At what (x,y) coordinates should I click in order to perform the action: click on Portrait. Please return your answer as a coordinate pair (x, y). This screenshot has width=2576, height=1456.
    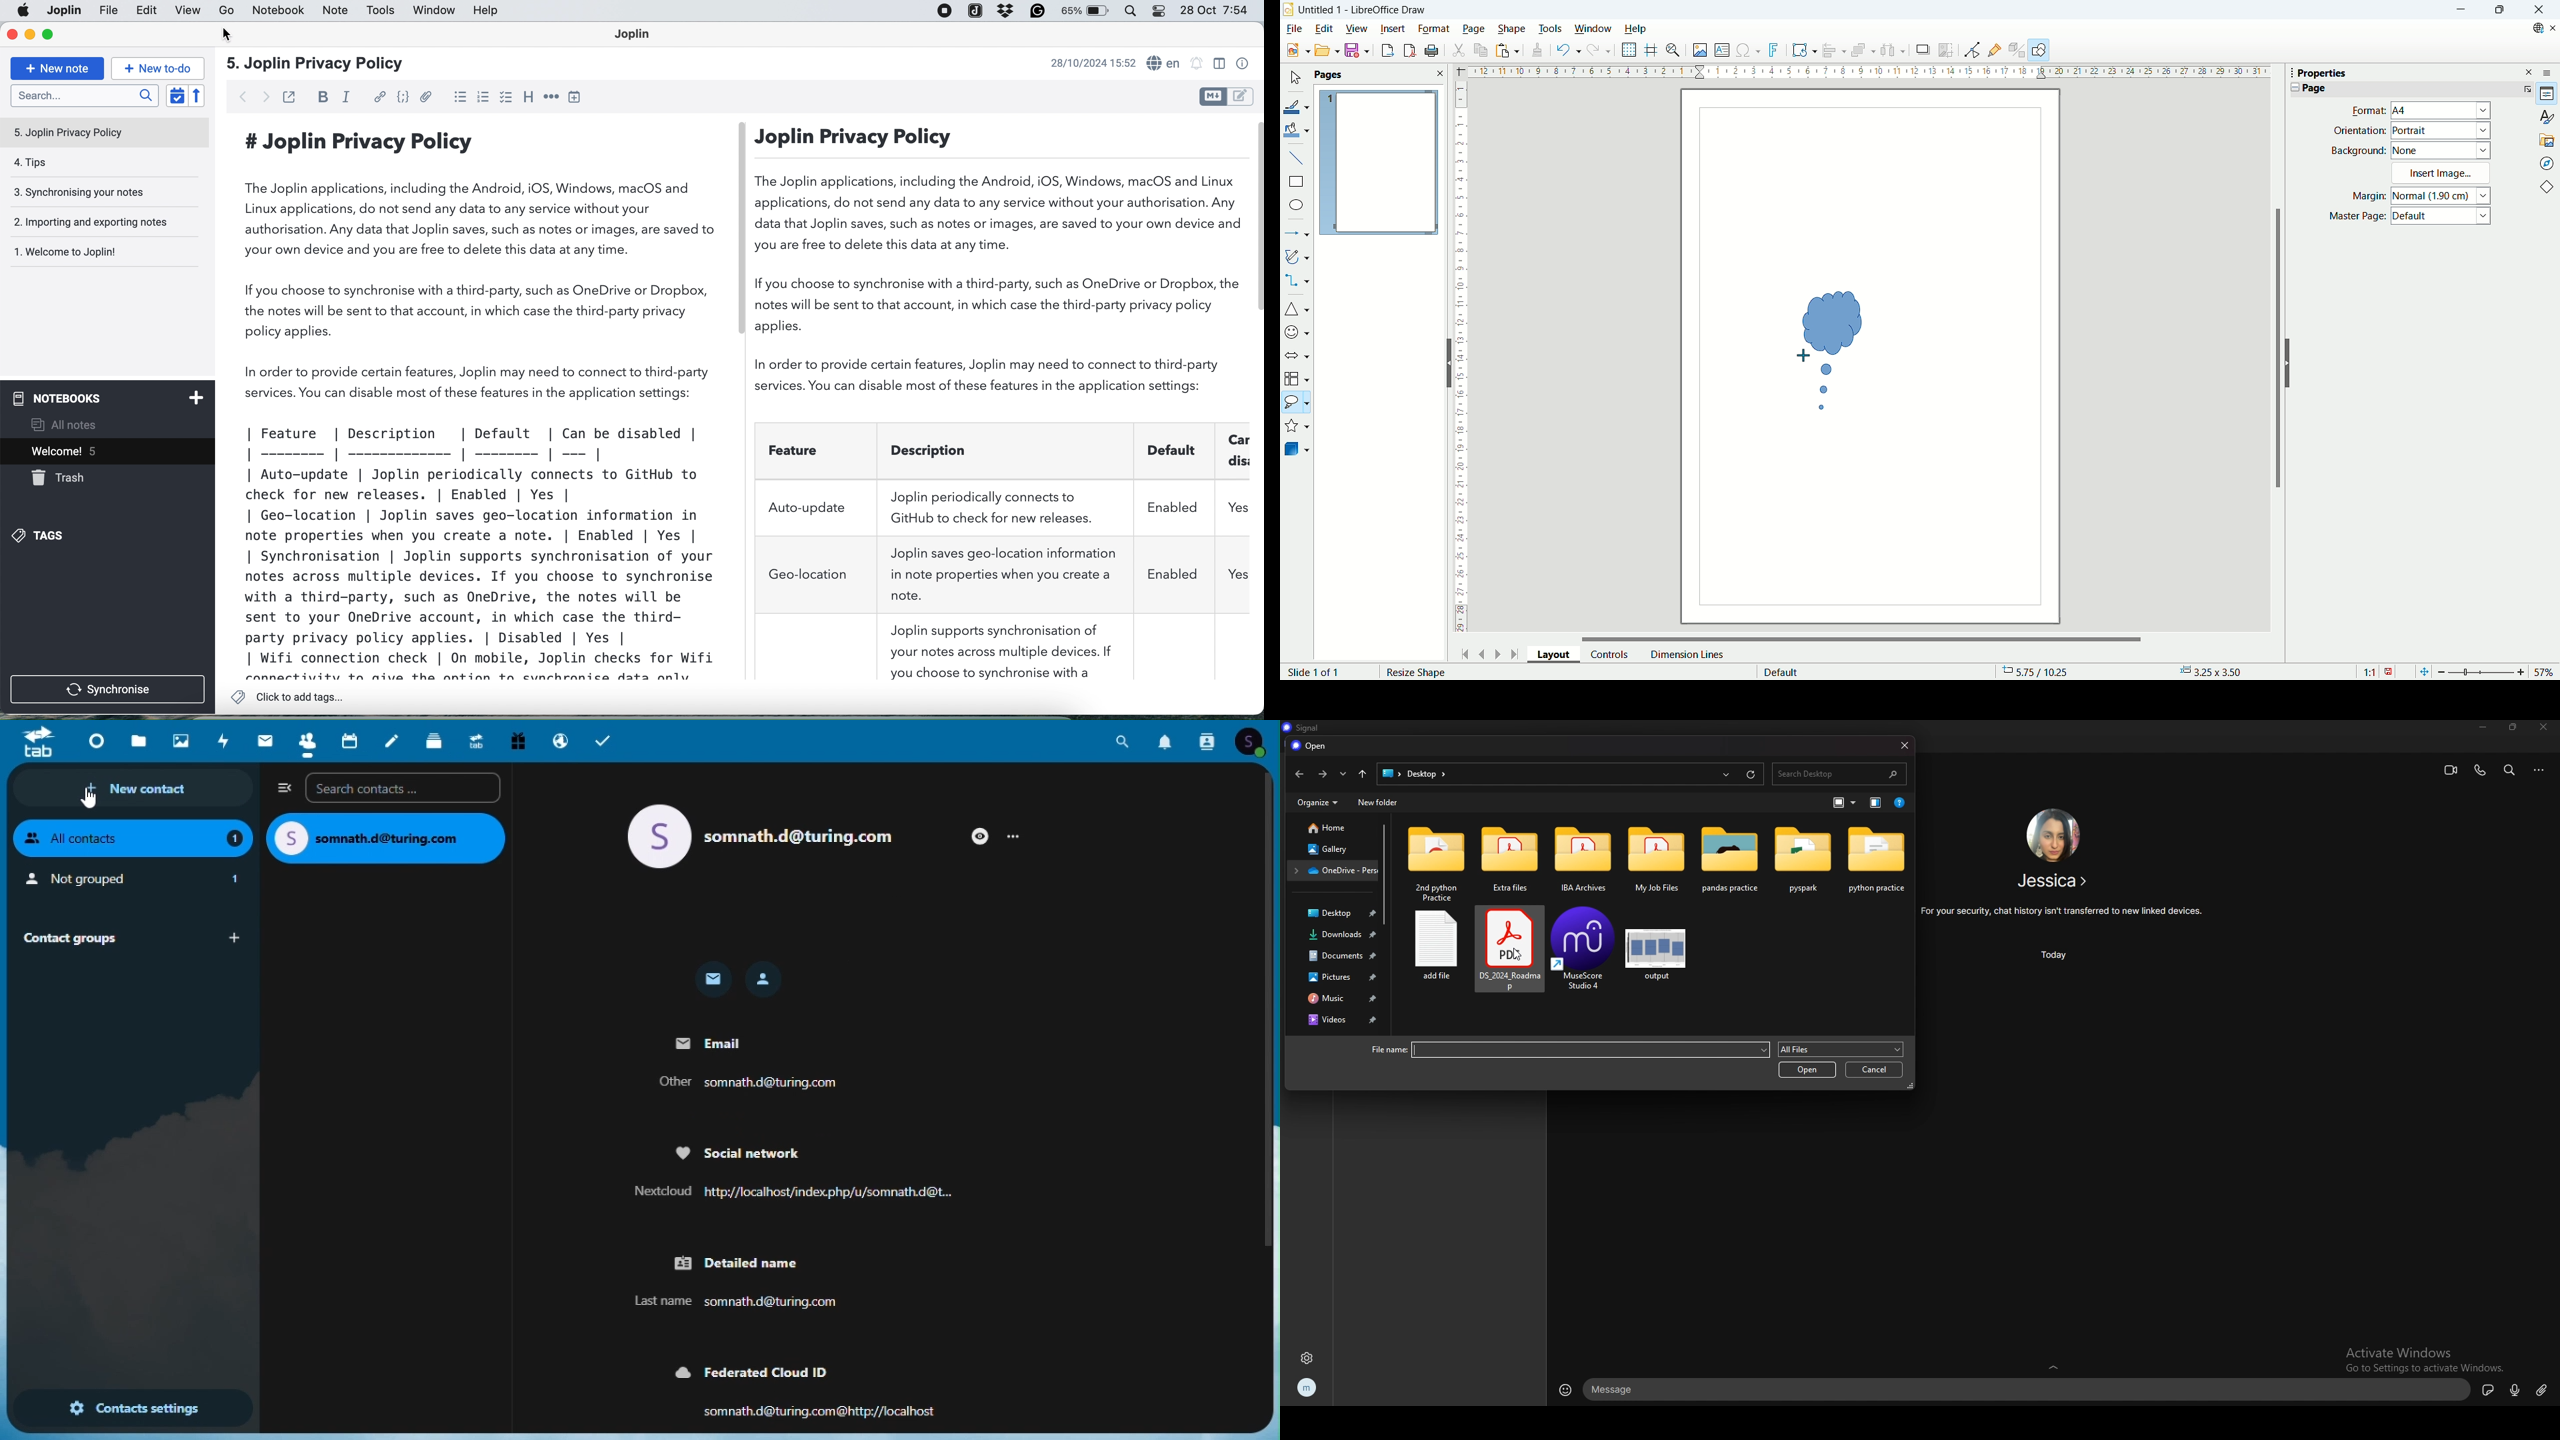
    Looking at the image, I should click on (2441, 131).